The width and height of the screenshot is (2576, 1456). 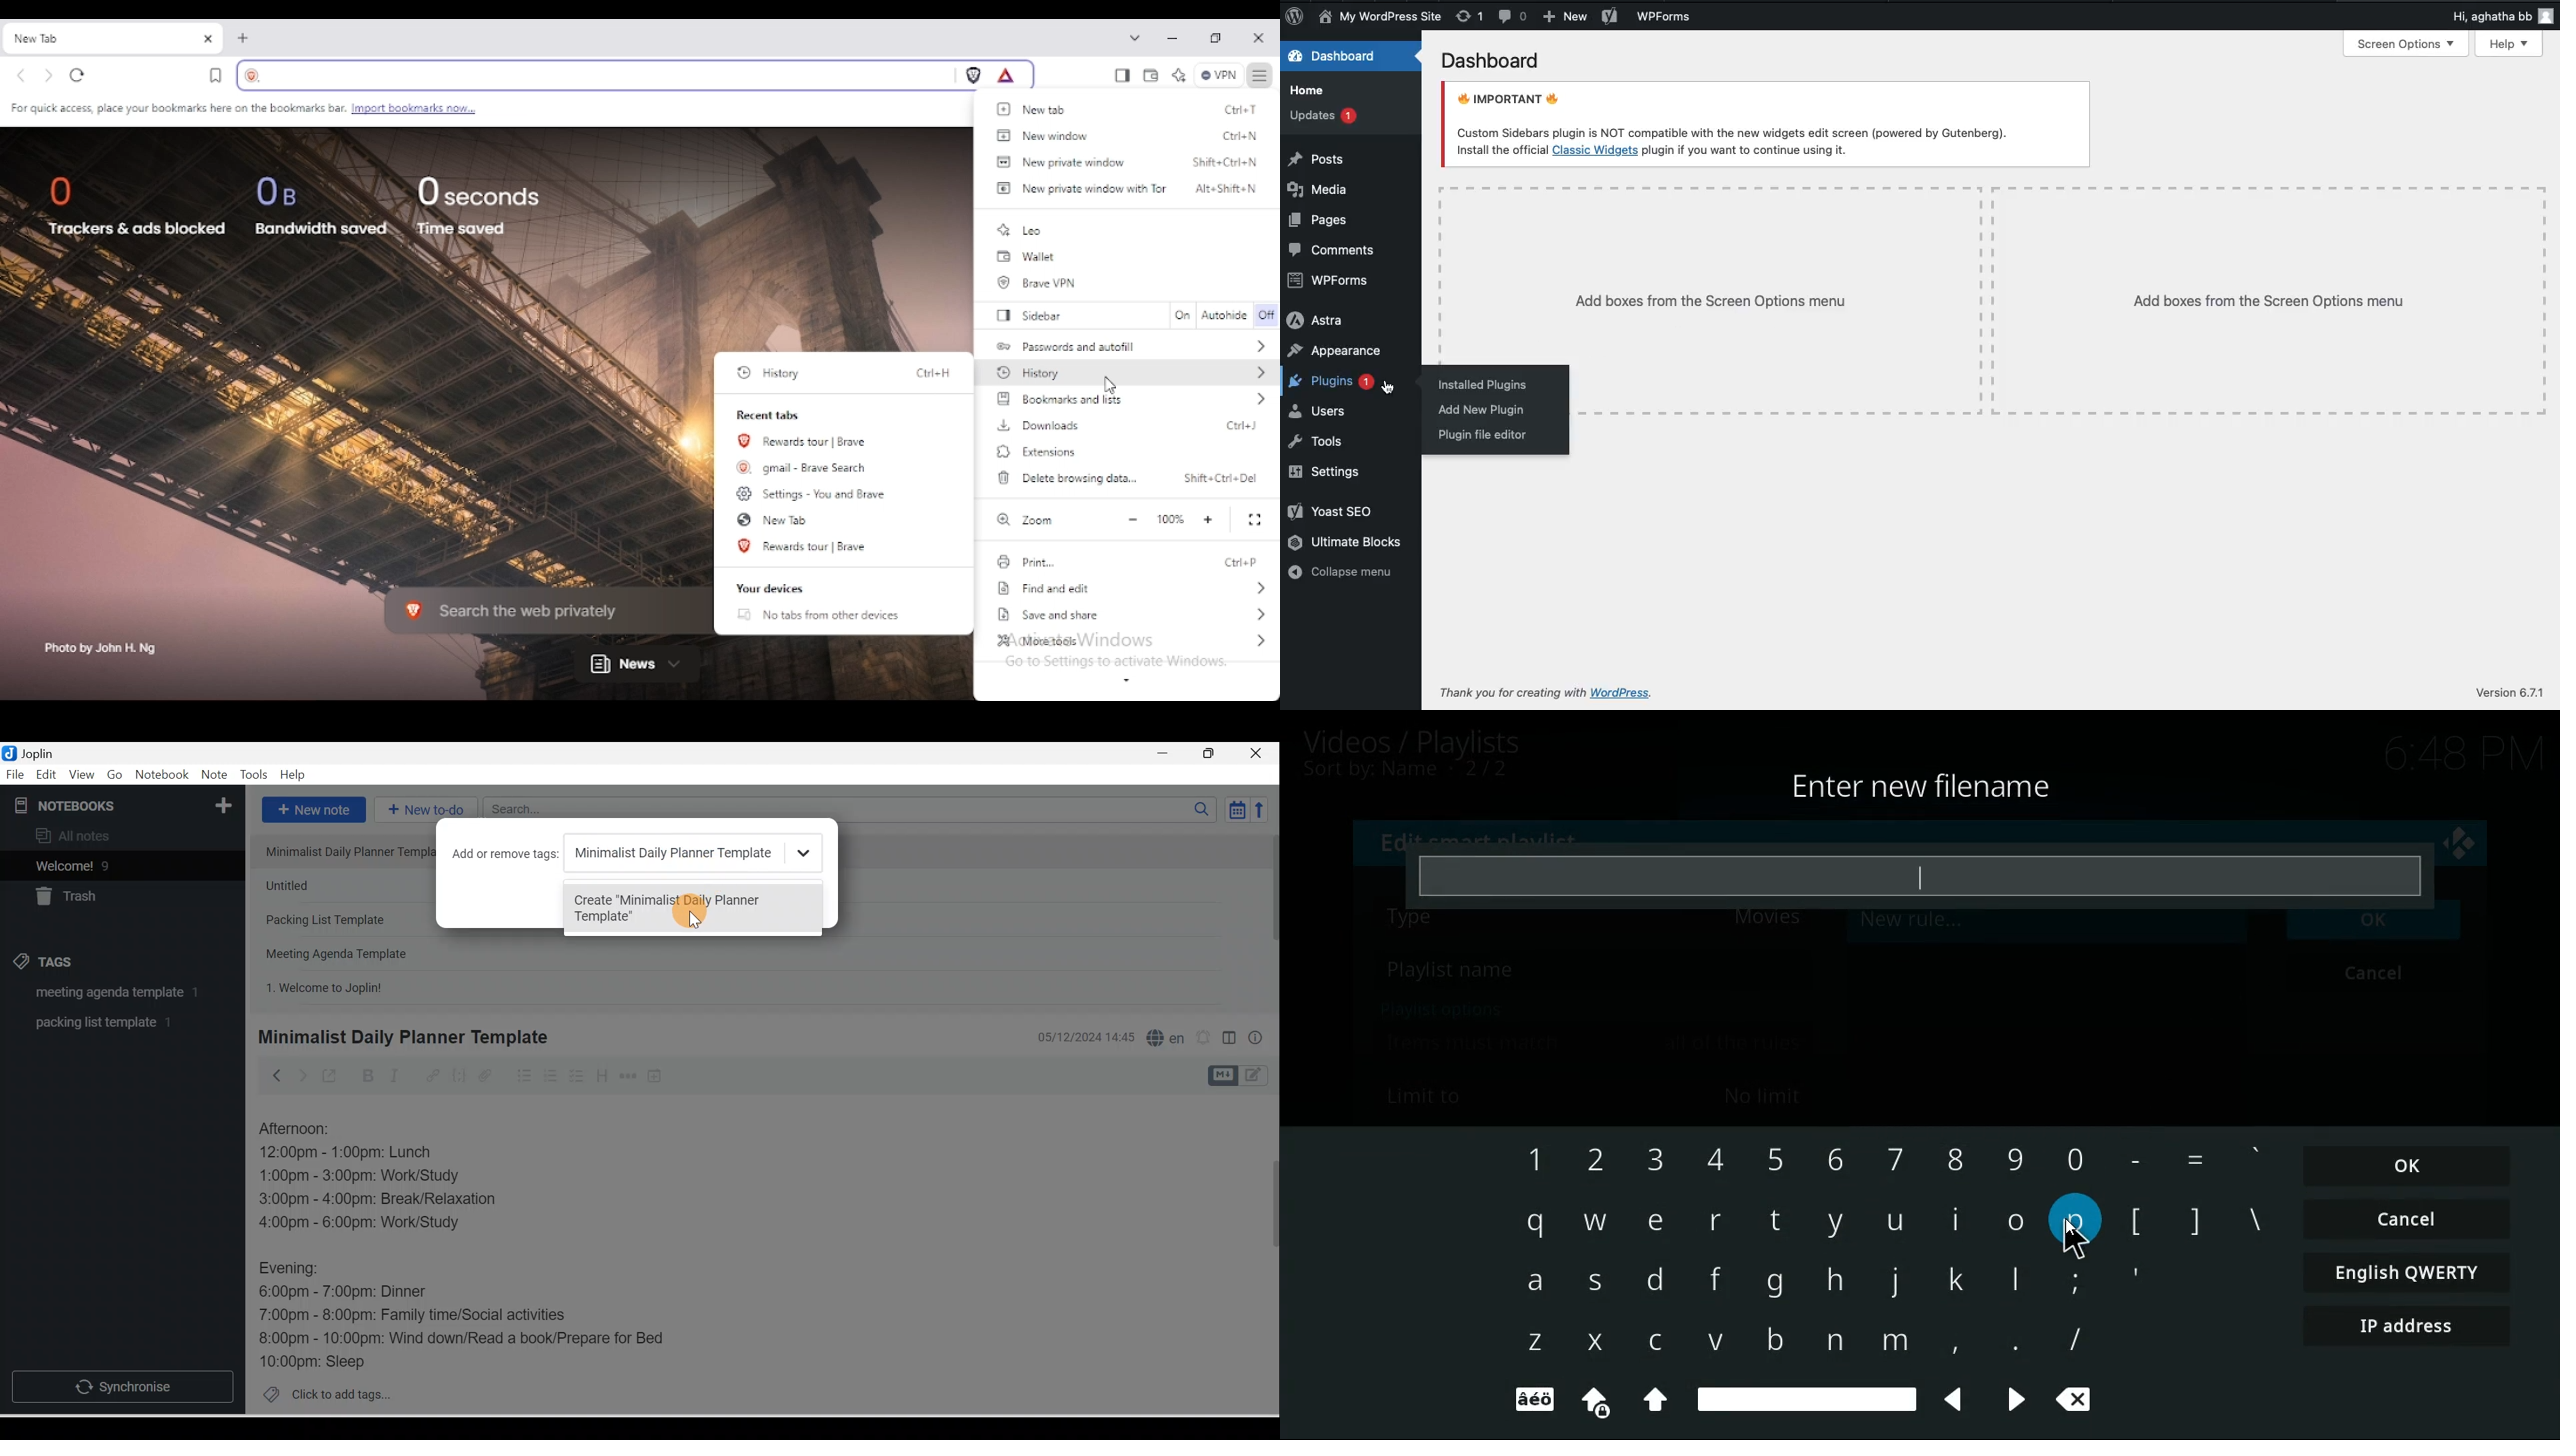 I want to click on 12:00pm - 1:00pm: Lunch, so click(x=361, y=1153).